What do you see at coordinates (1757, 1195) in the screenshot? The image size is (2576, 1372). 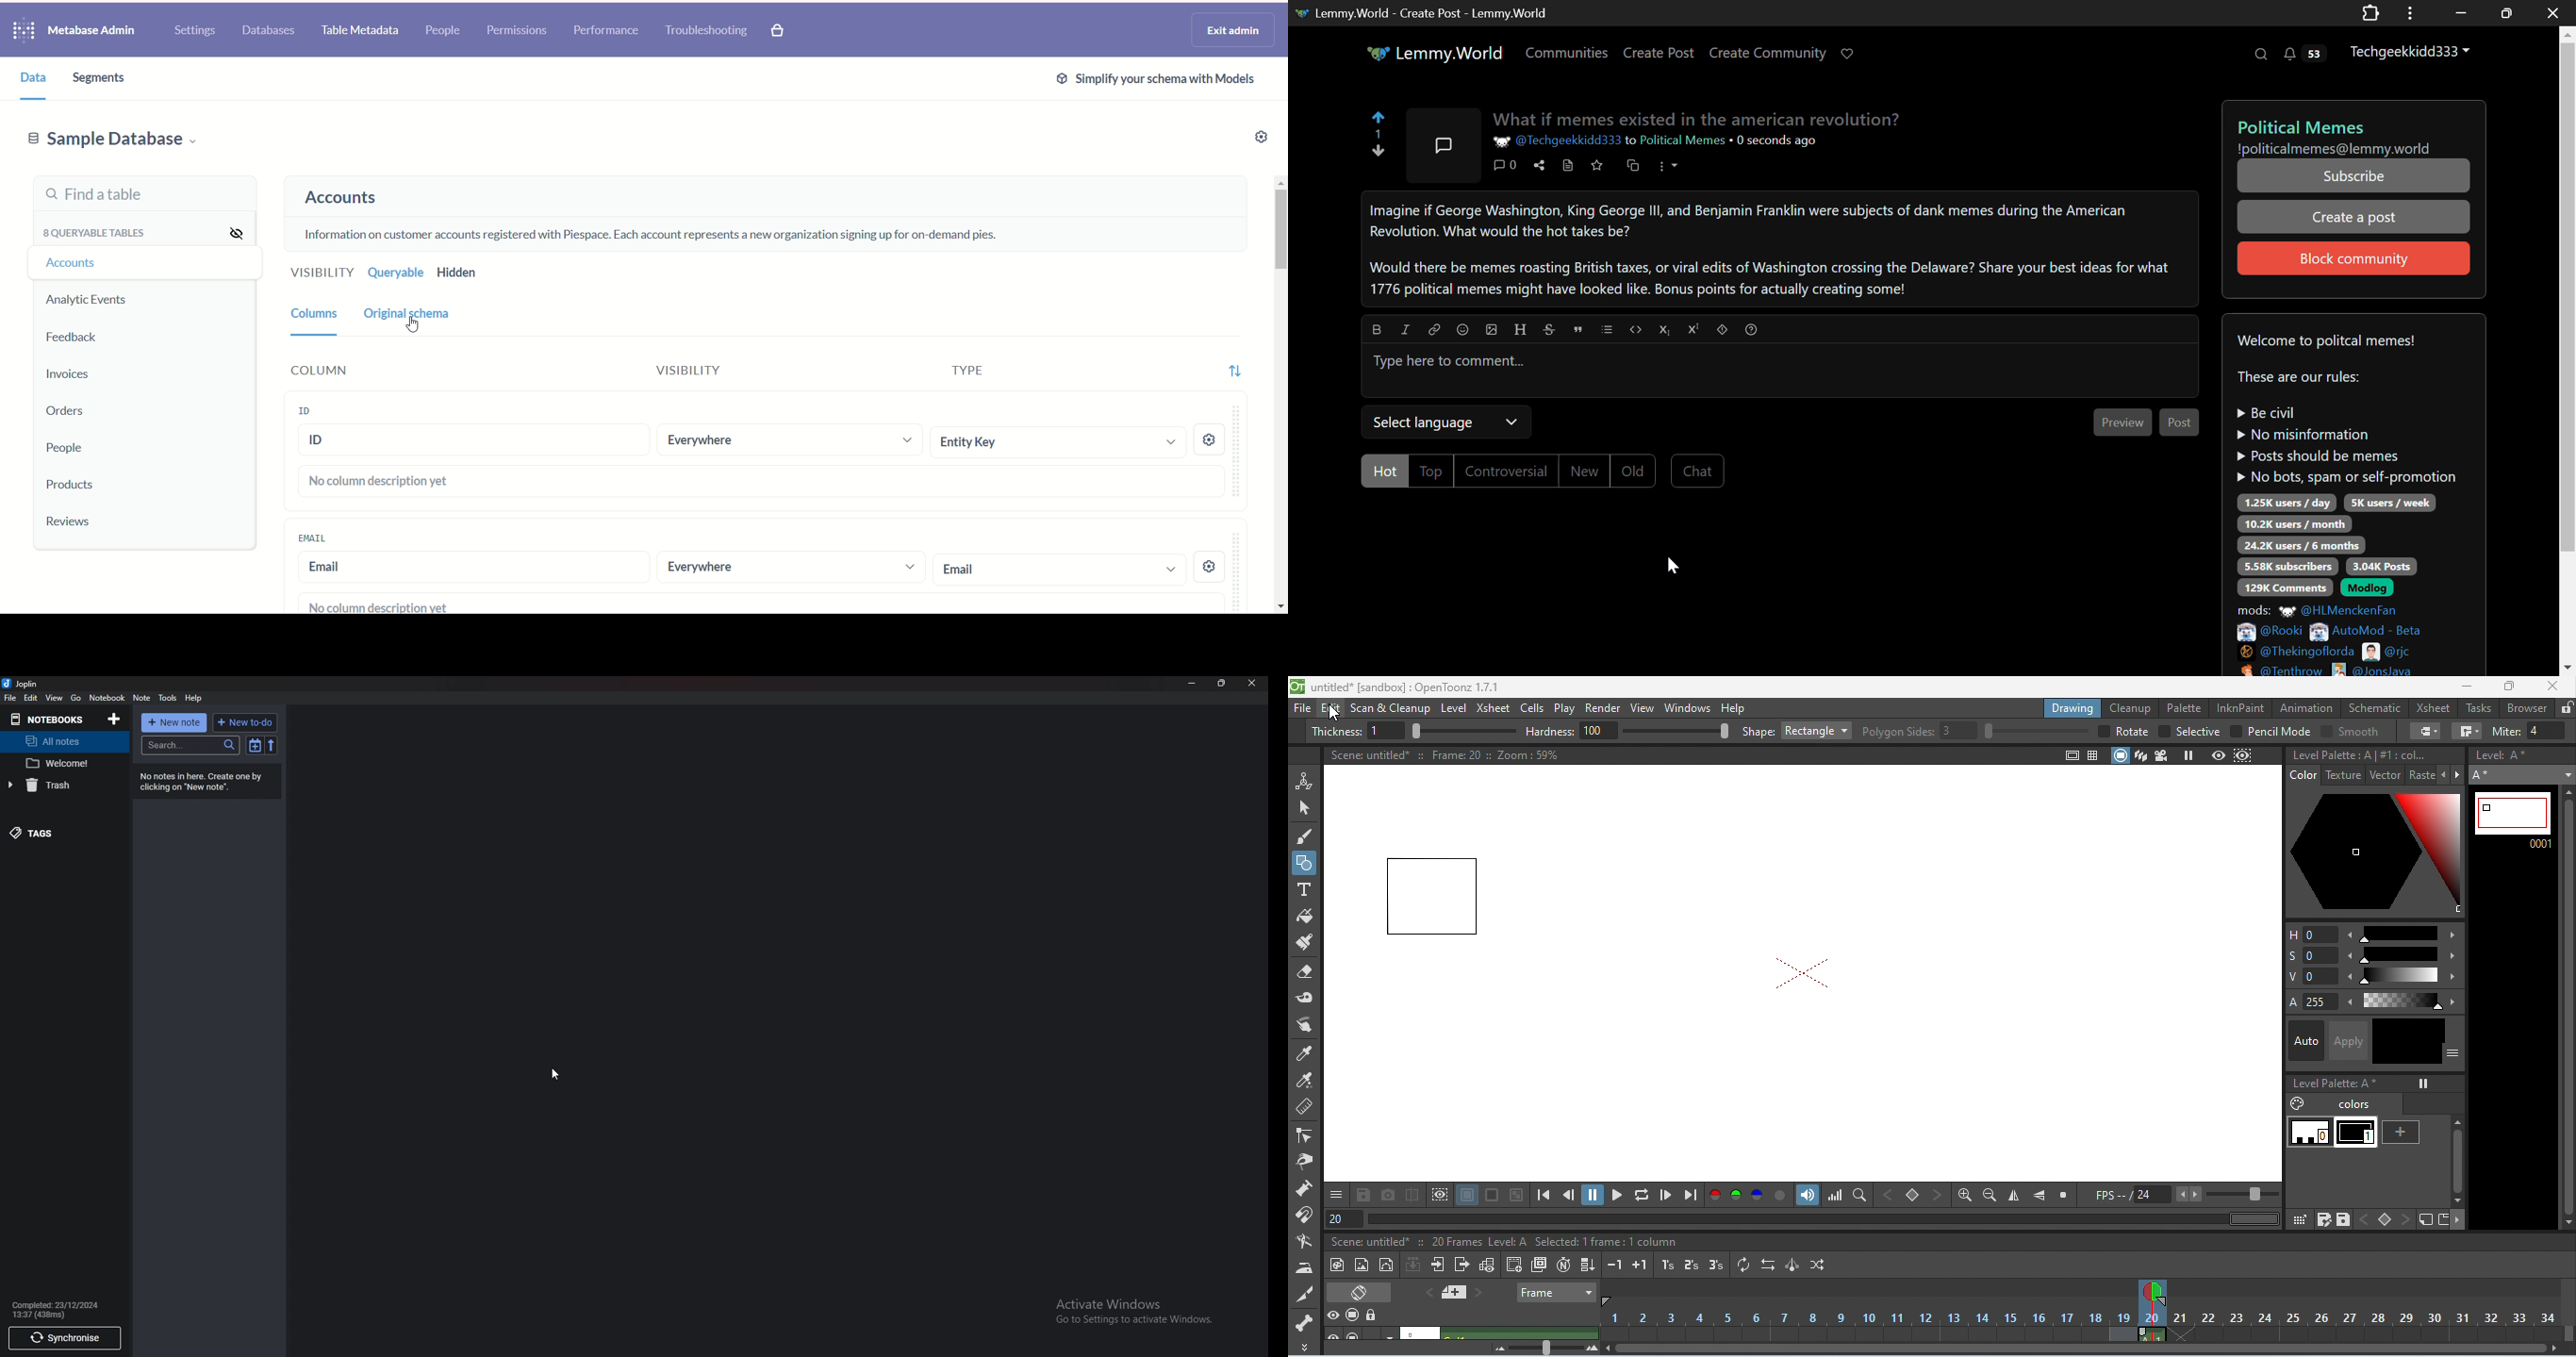 I see `blue channel` at bounding box center [1757, 1195].